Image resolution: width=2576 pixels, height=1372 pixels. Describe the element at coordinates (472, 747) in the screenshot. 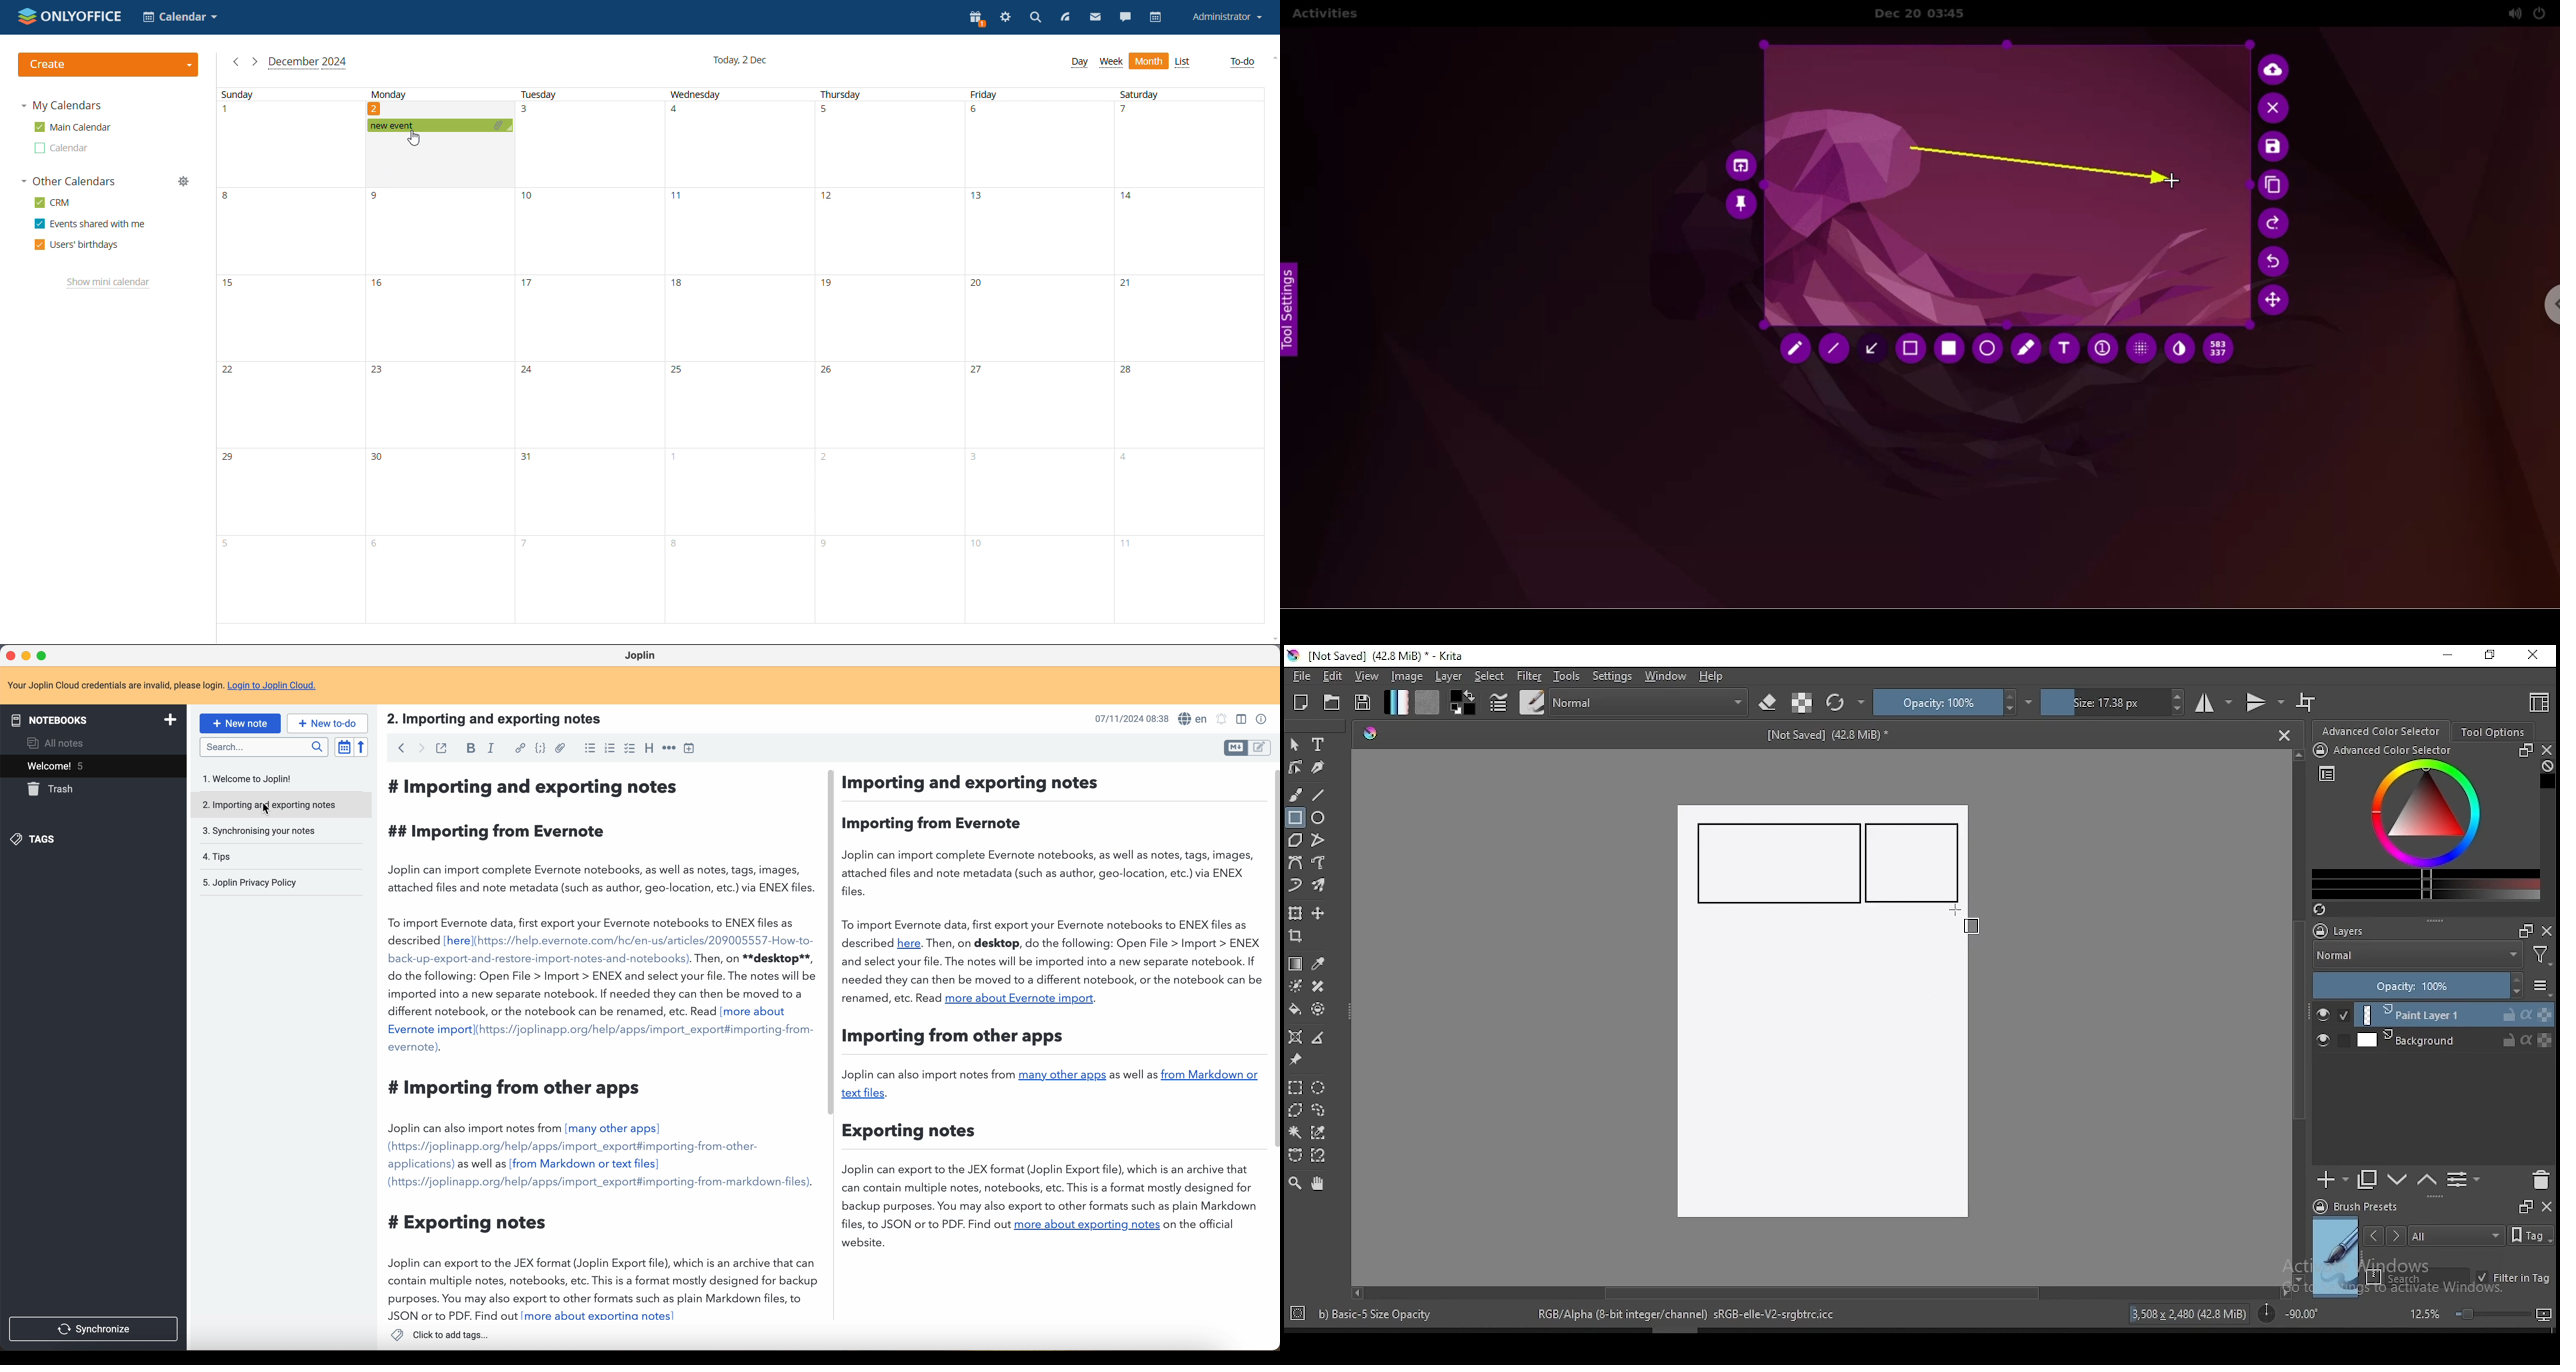

I see `bold` at that location.